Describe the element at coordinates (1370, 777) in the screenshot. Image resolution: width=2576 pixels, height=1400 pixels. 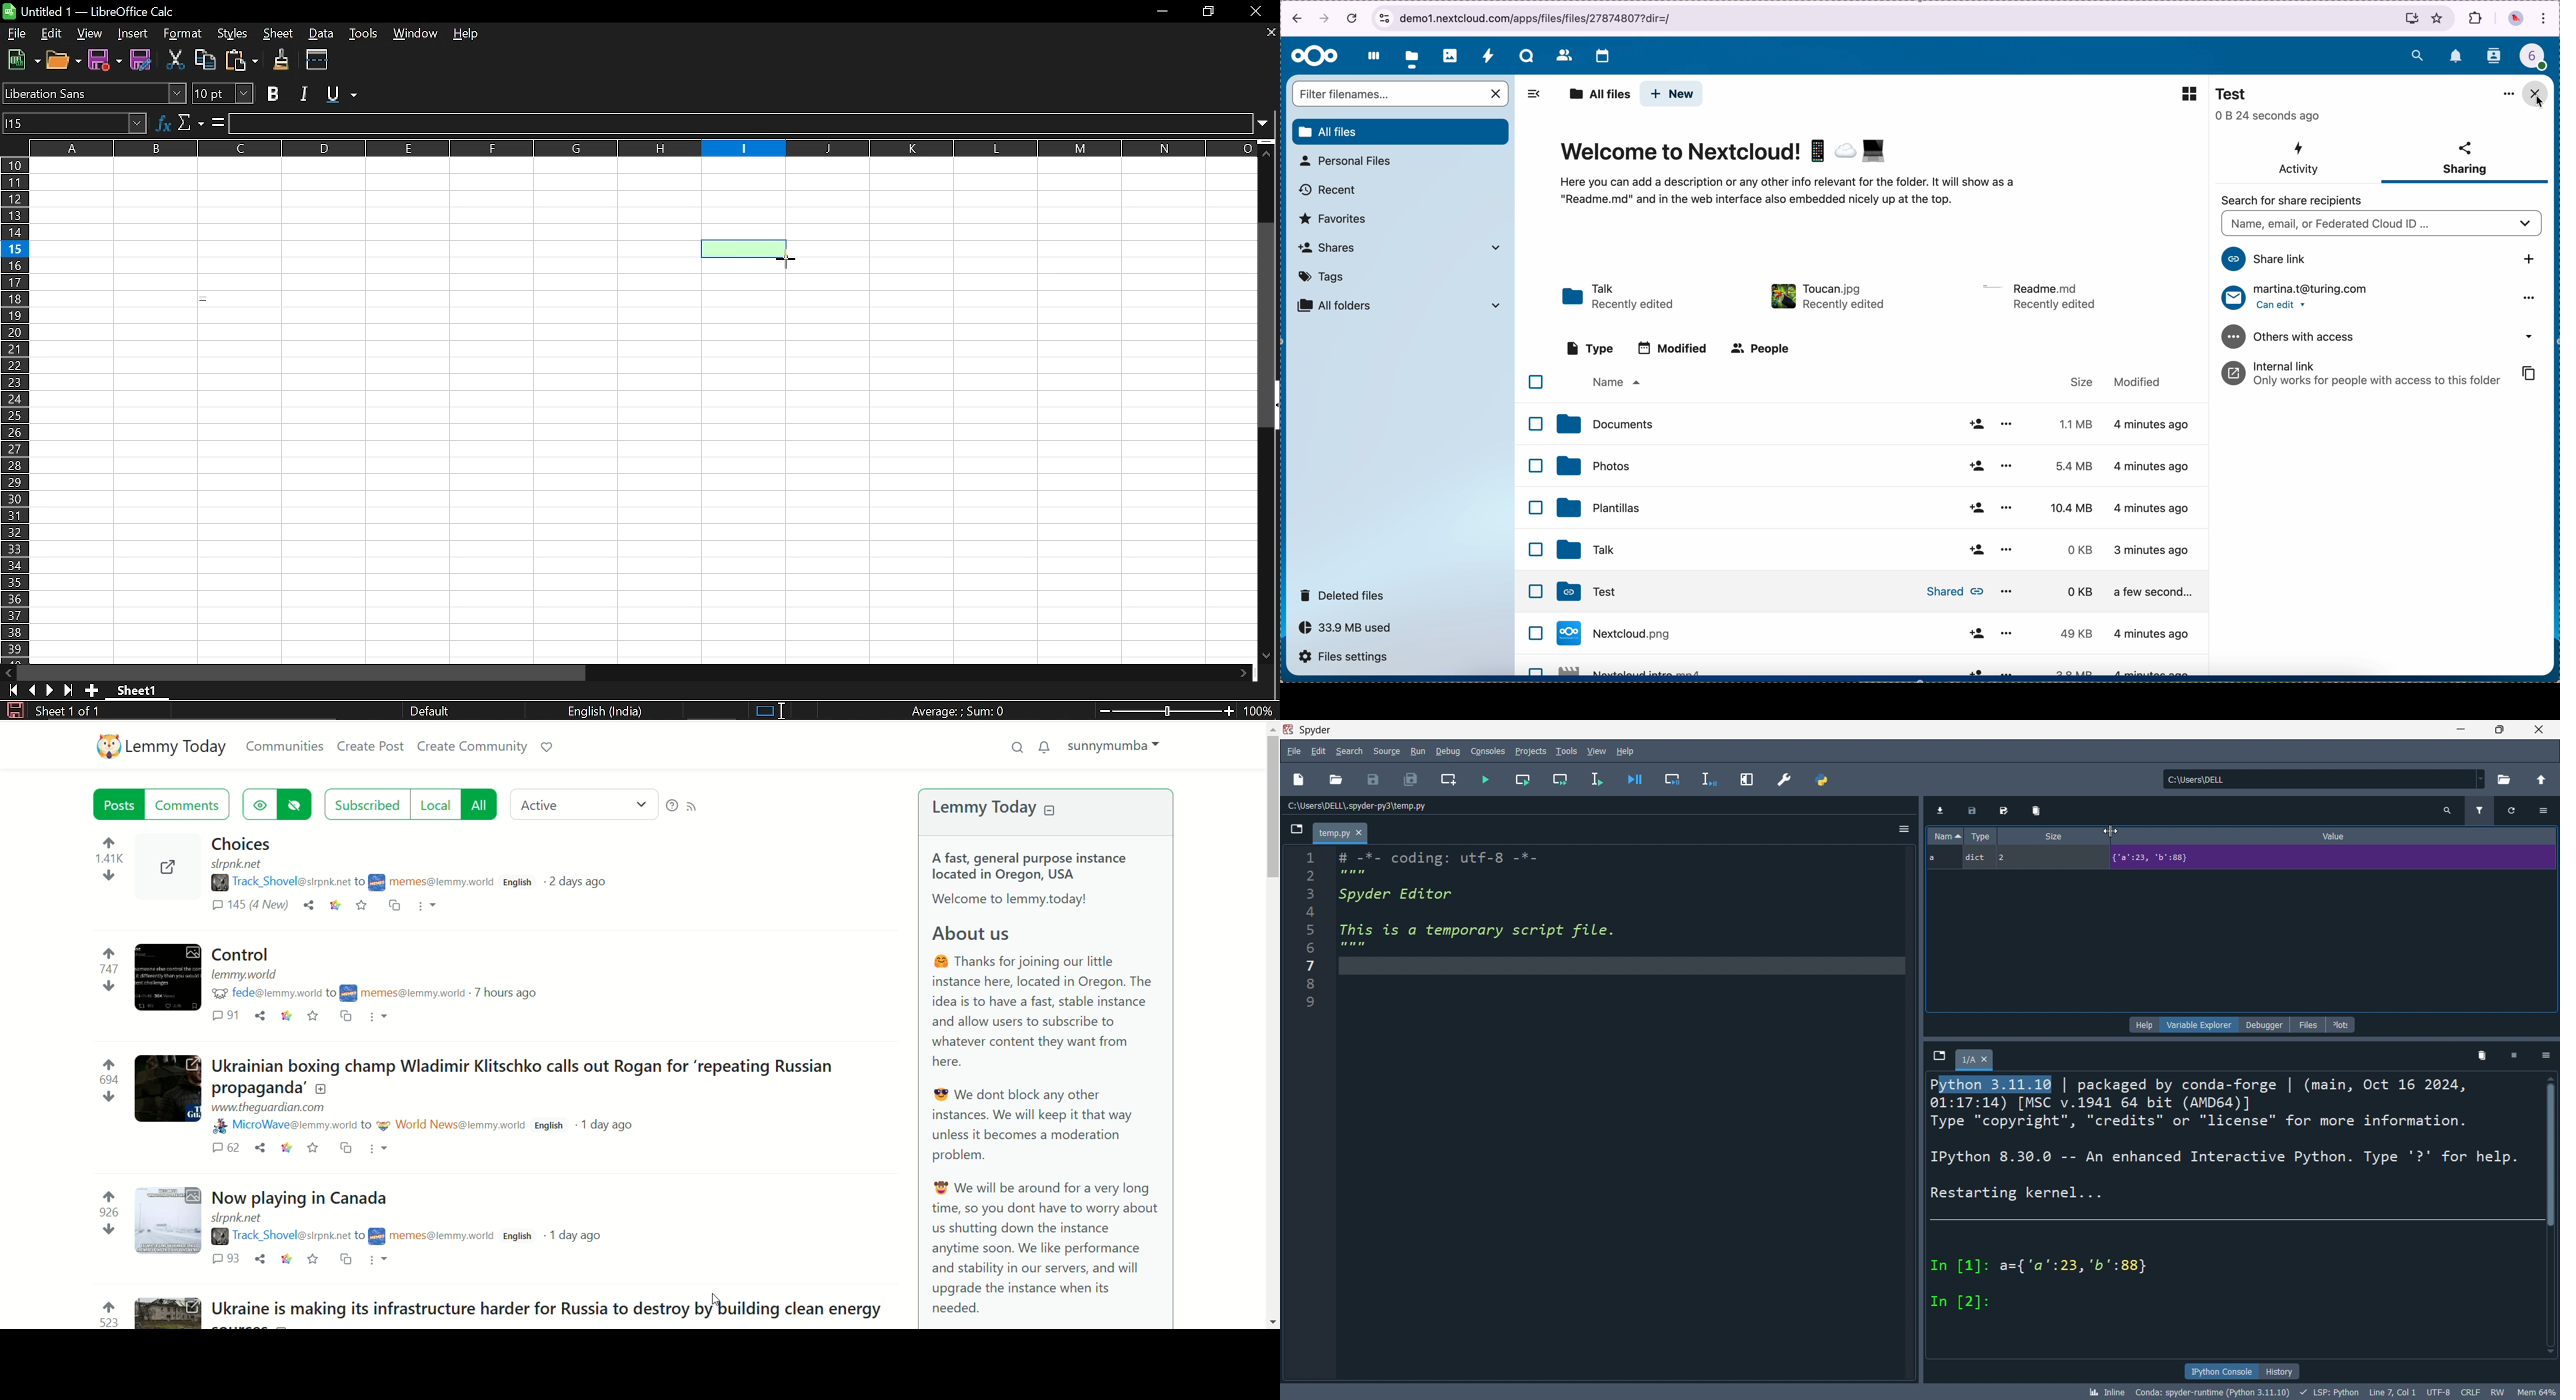
I see `save` at that location.